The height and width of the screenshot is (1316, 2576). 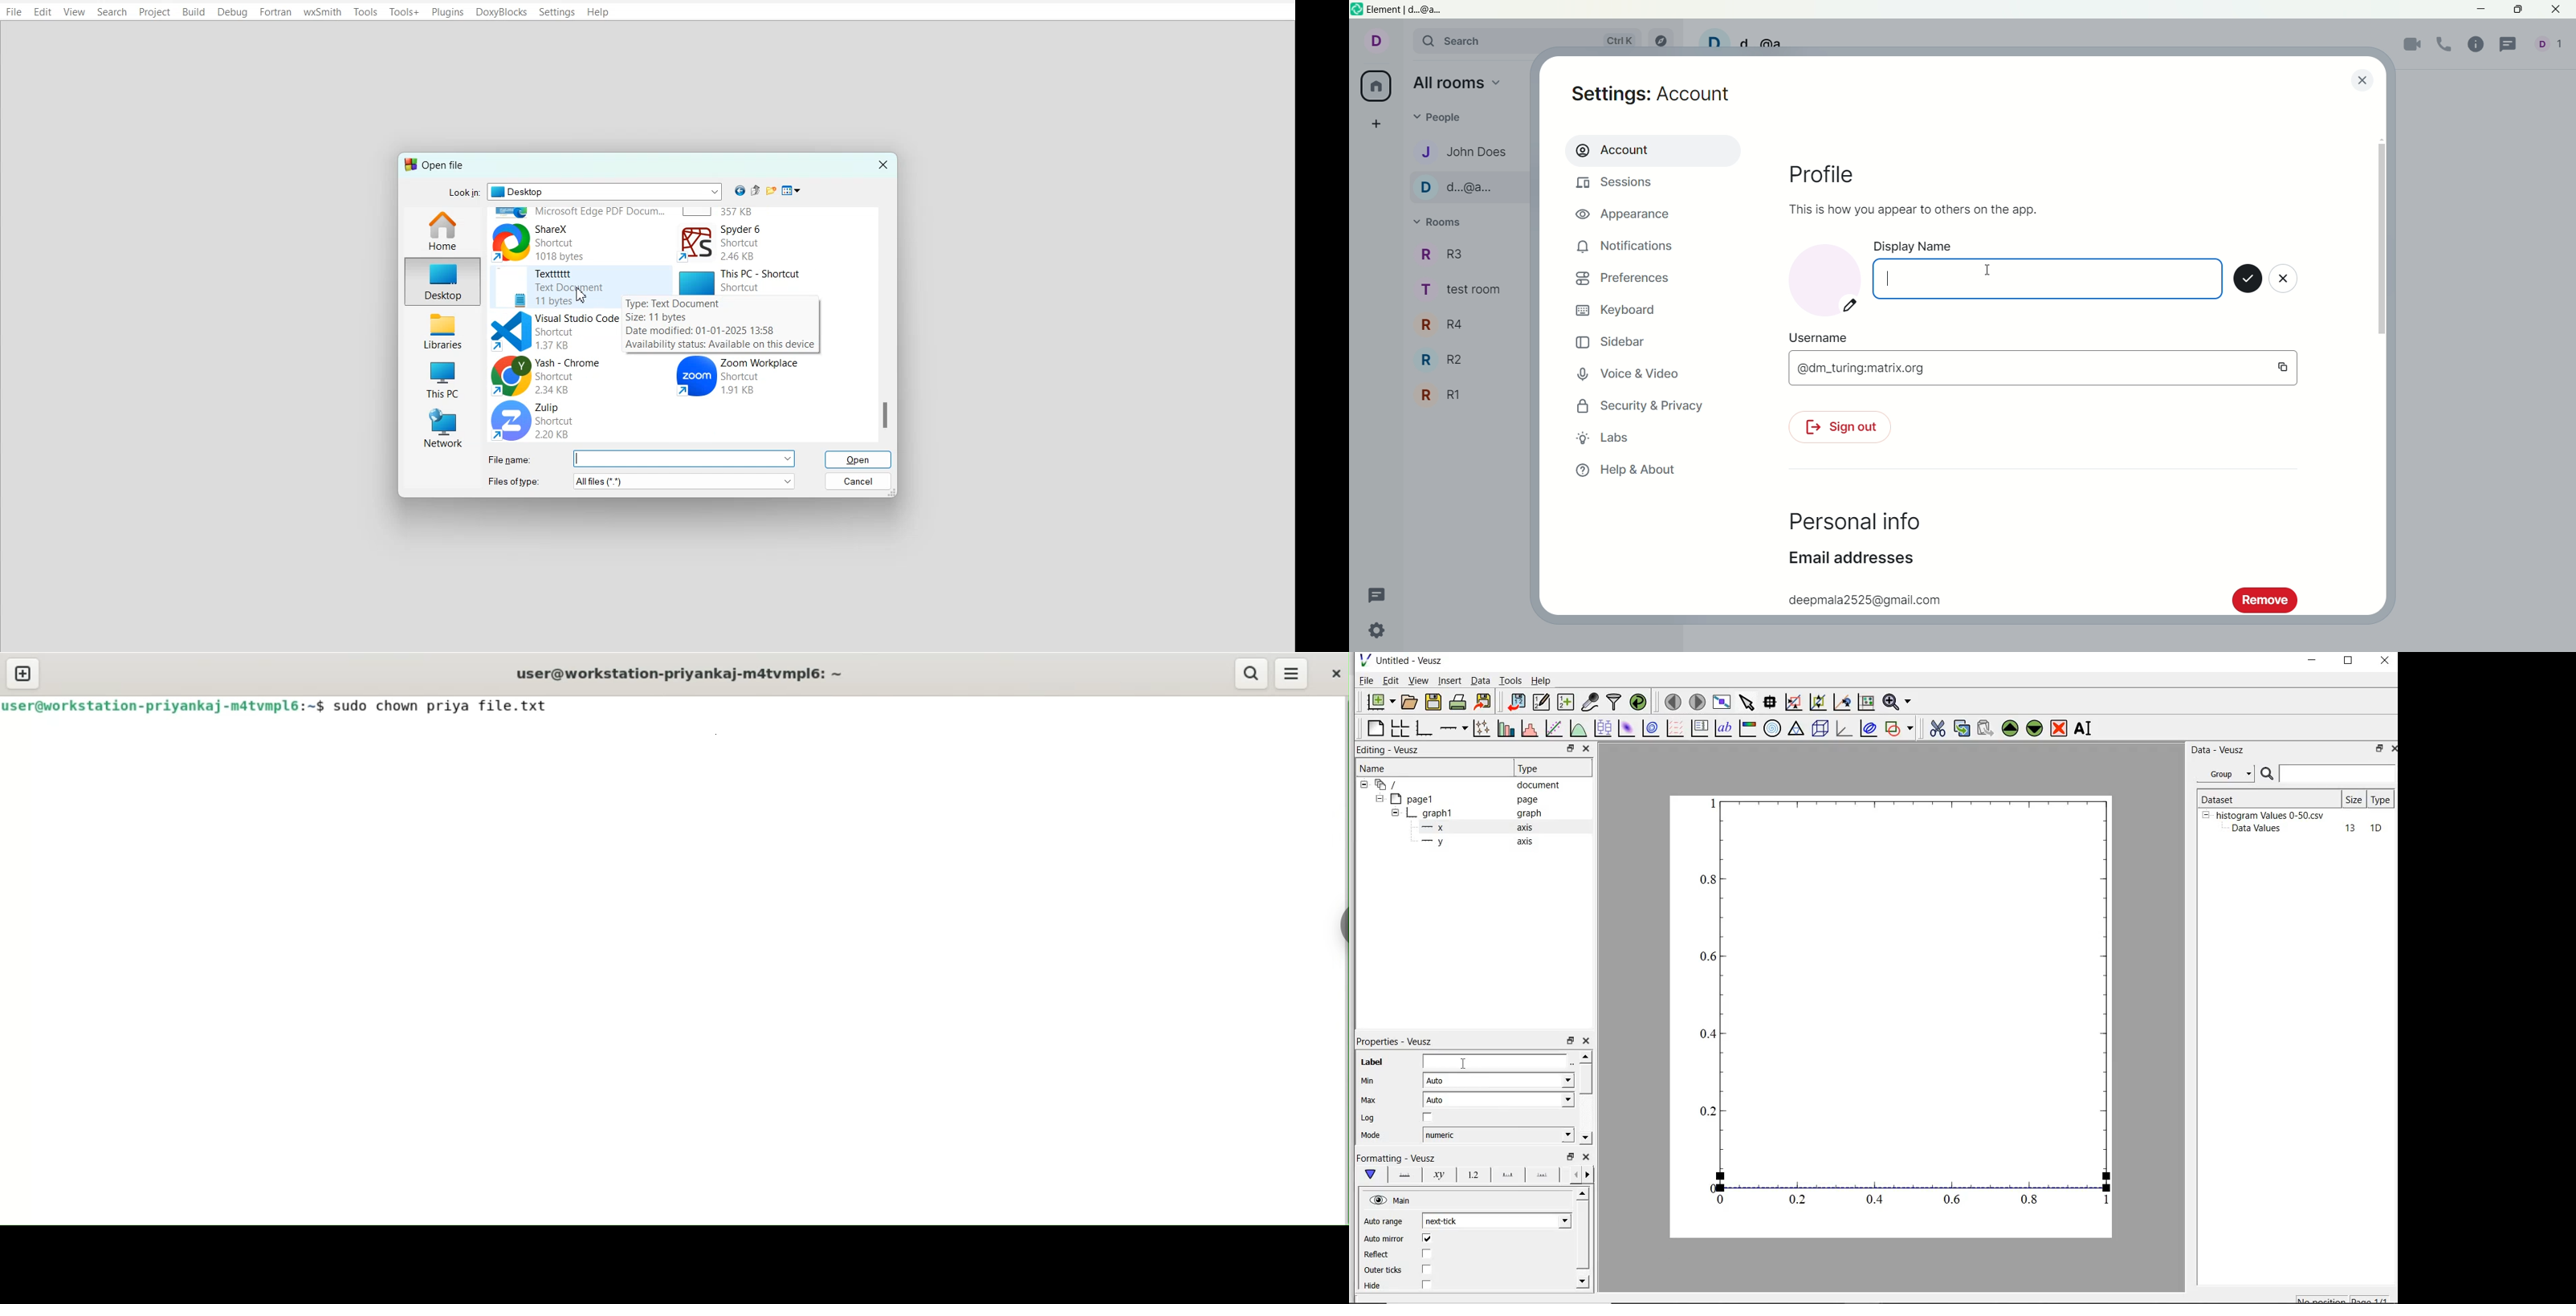 I want to click on Project, so click(x=154, y=12).